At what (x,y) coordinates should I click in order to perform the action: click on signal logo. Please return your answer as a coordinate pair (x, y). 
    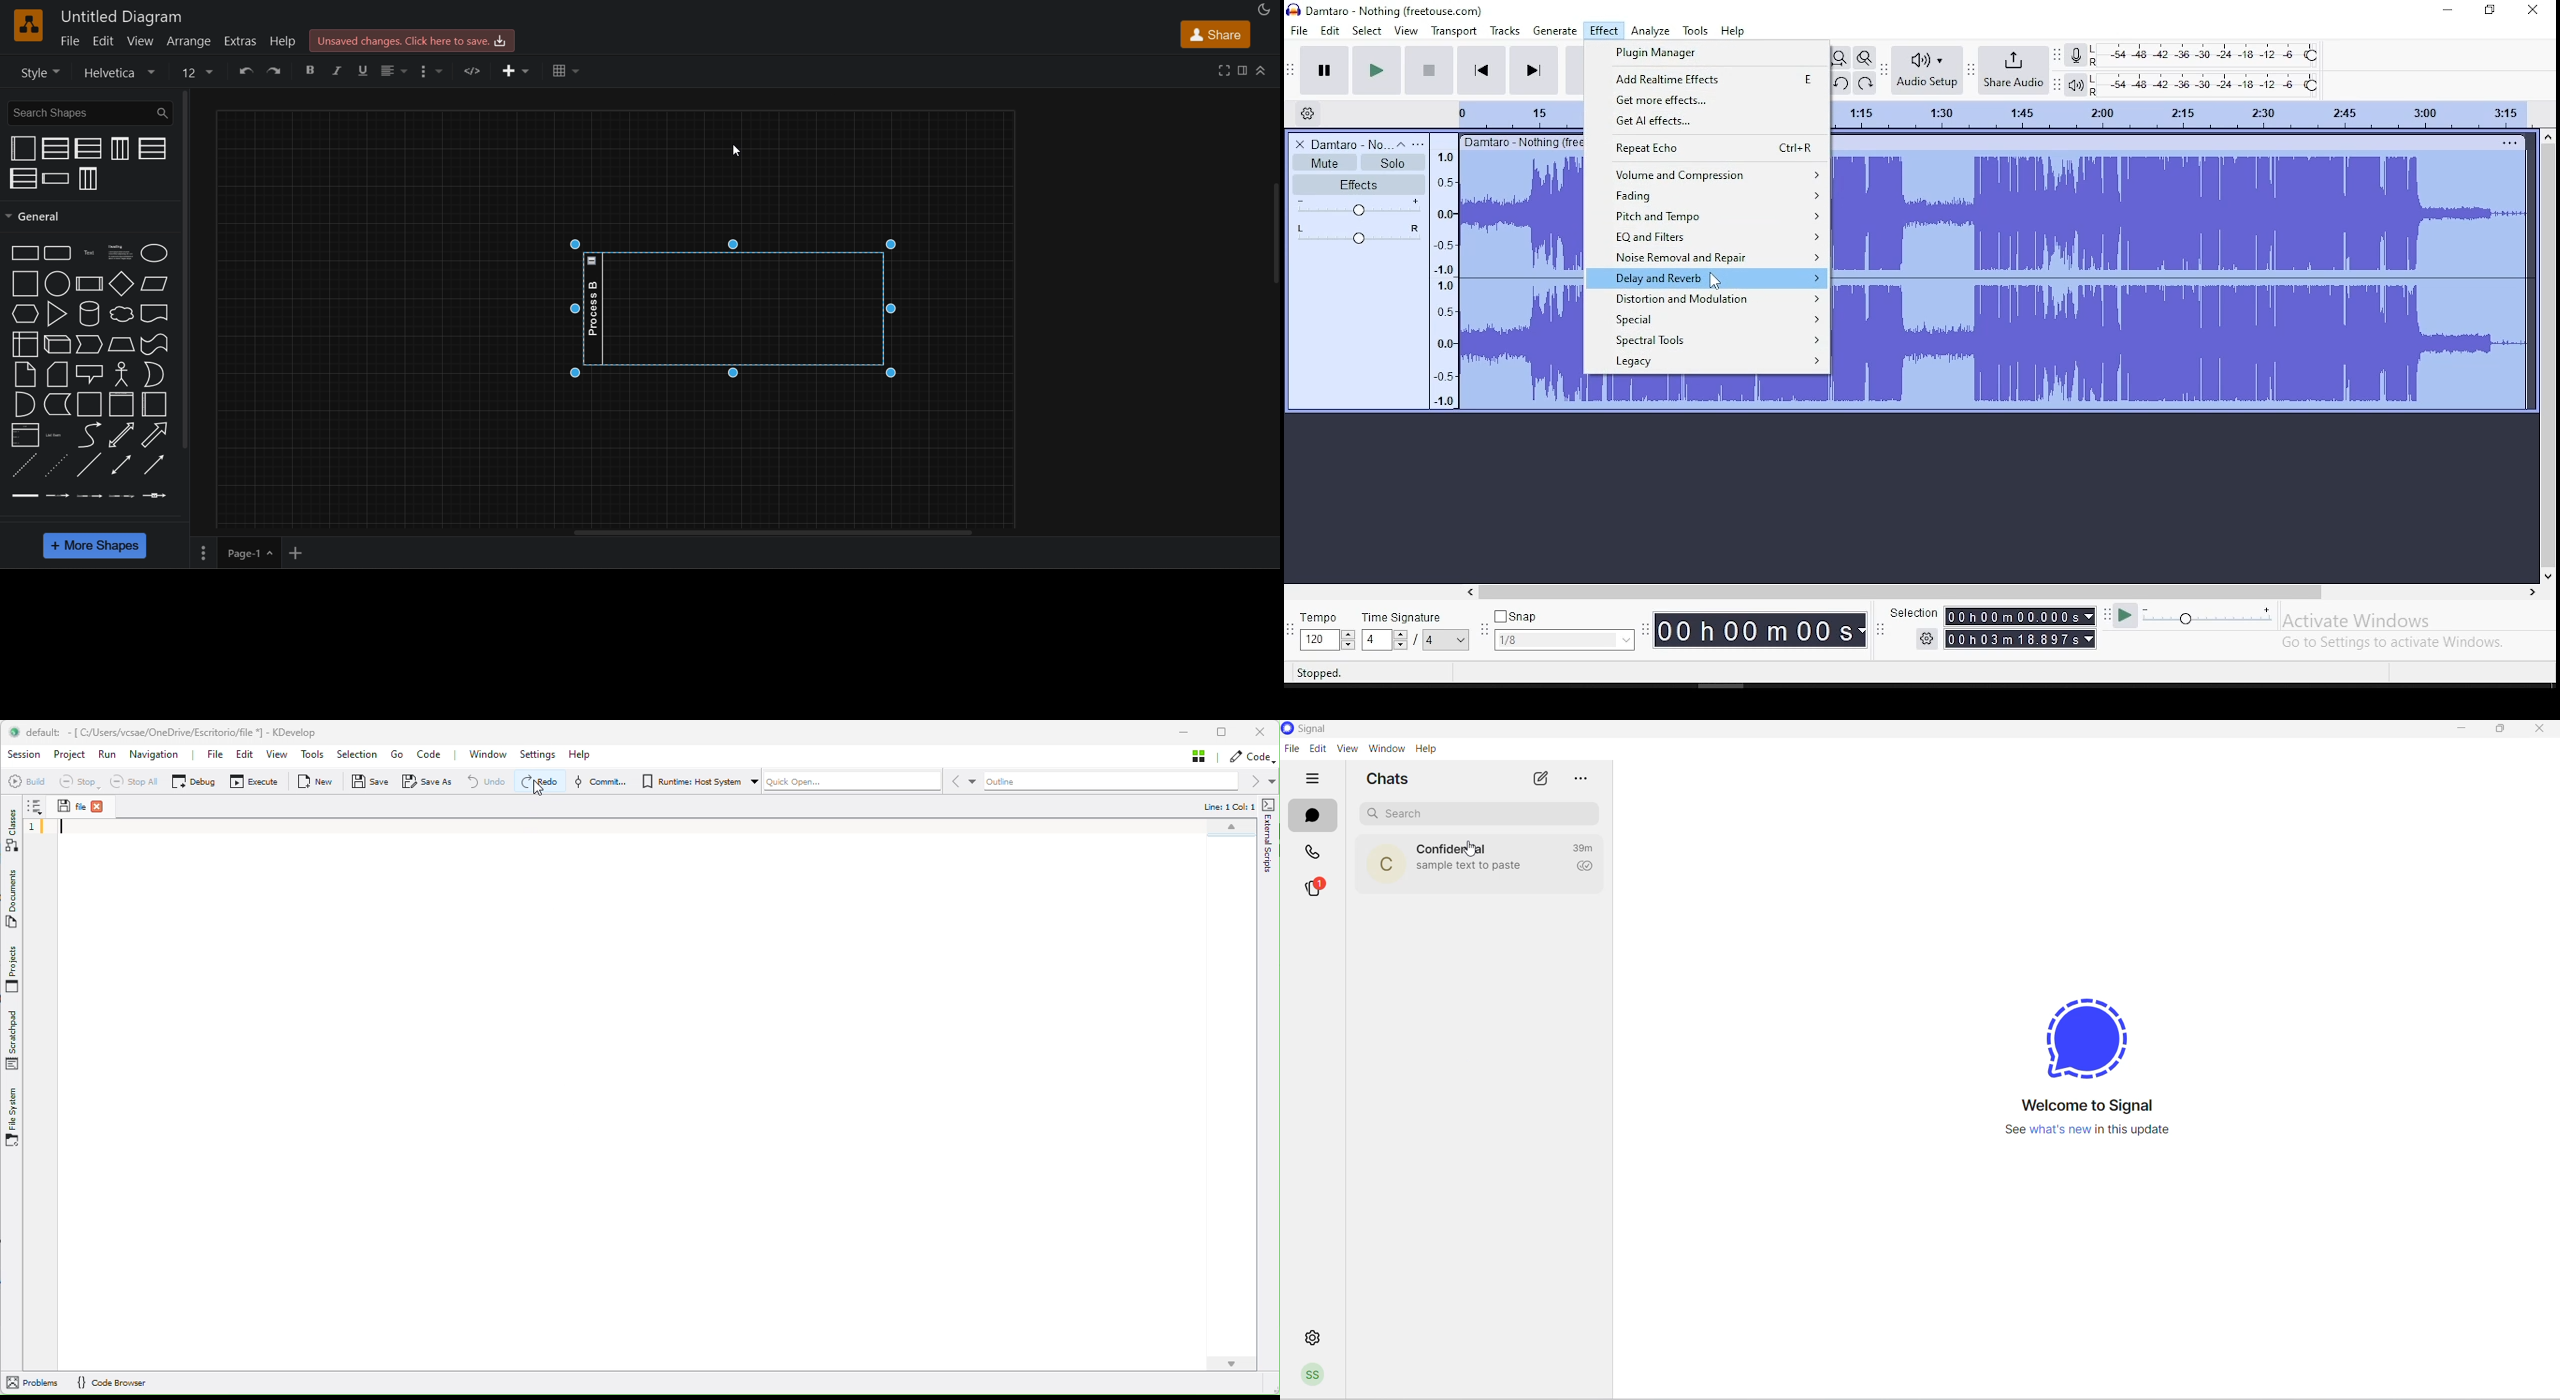
    Looking at the image, I should click on (2074, 1034).